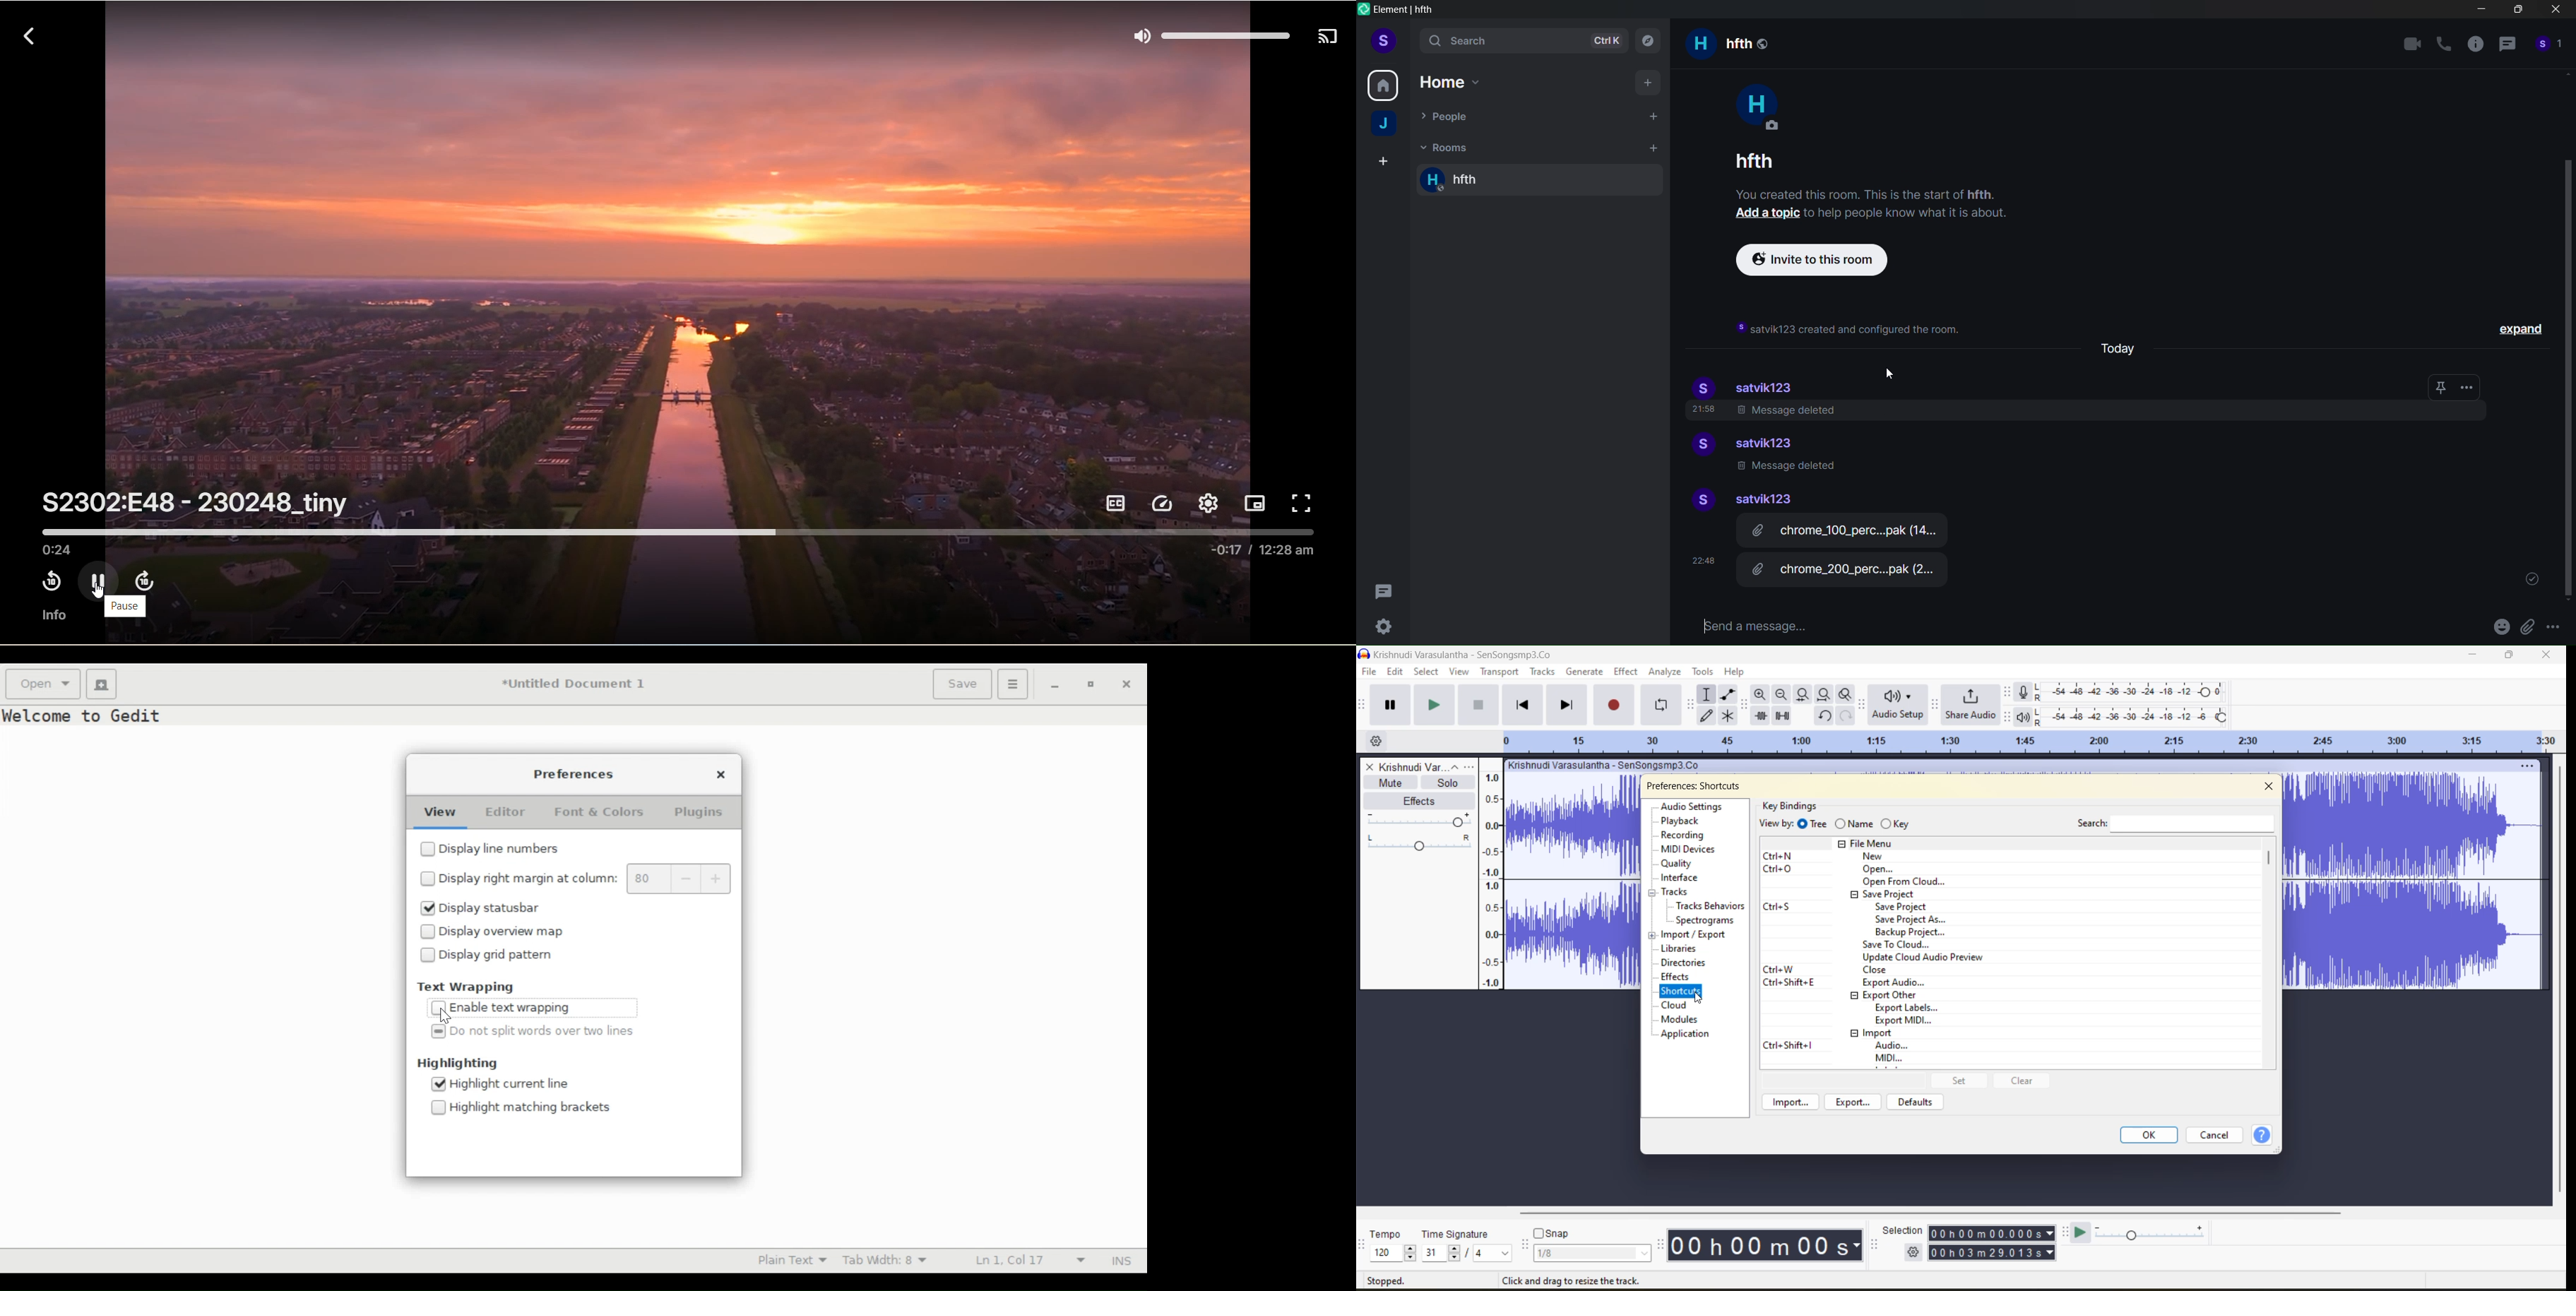 The width and height of the screenshot is (2576, 1316). I want to click on audio setup toolbar, so click(1862, 704).